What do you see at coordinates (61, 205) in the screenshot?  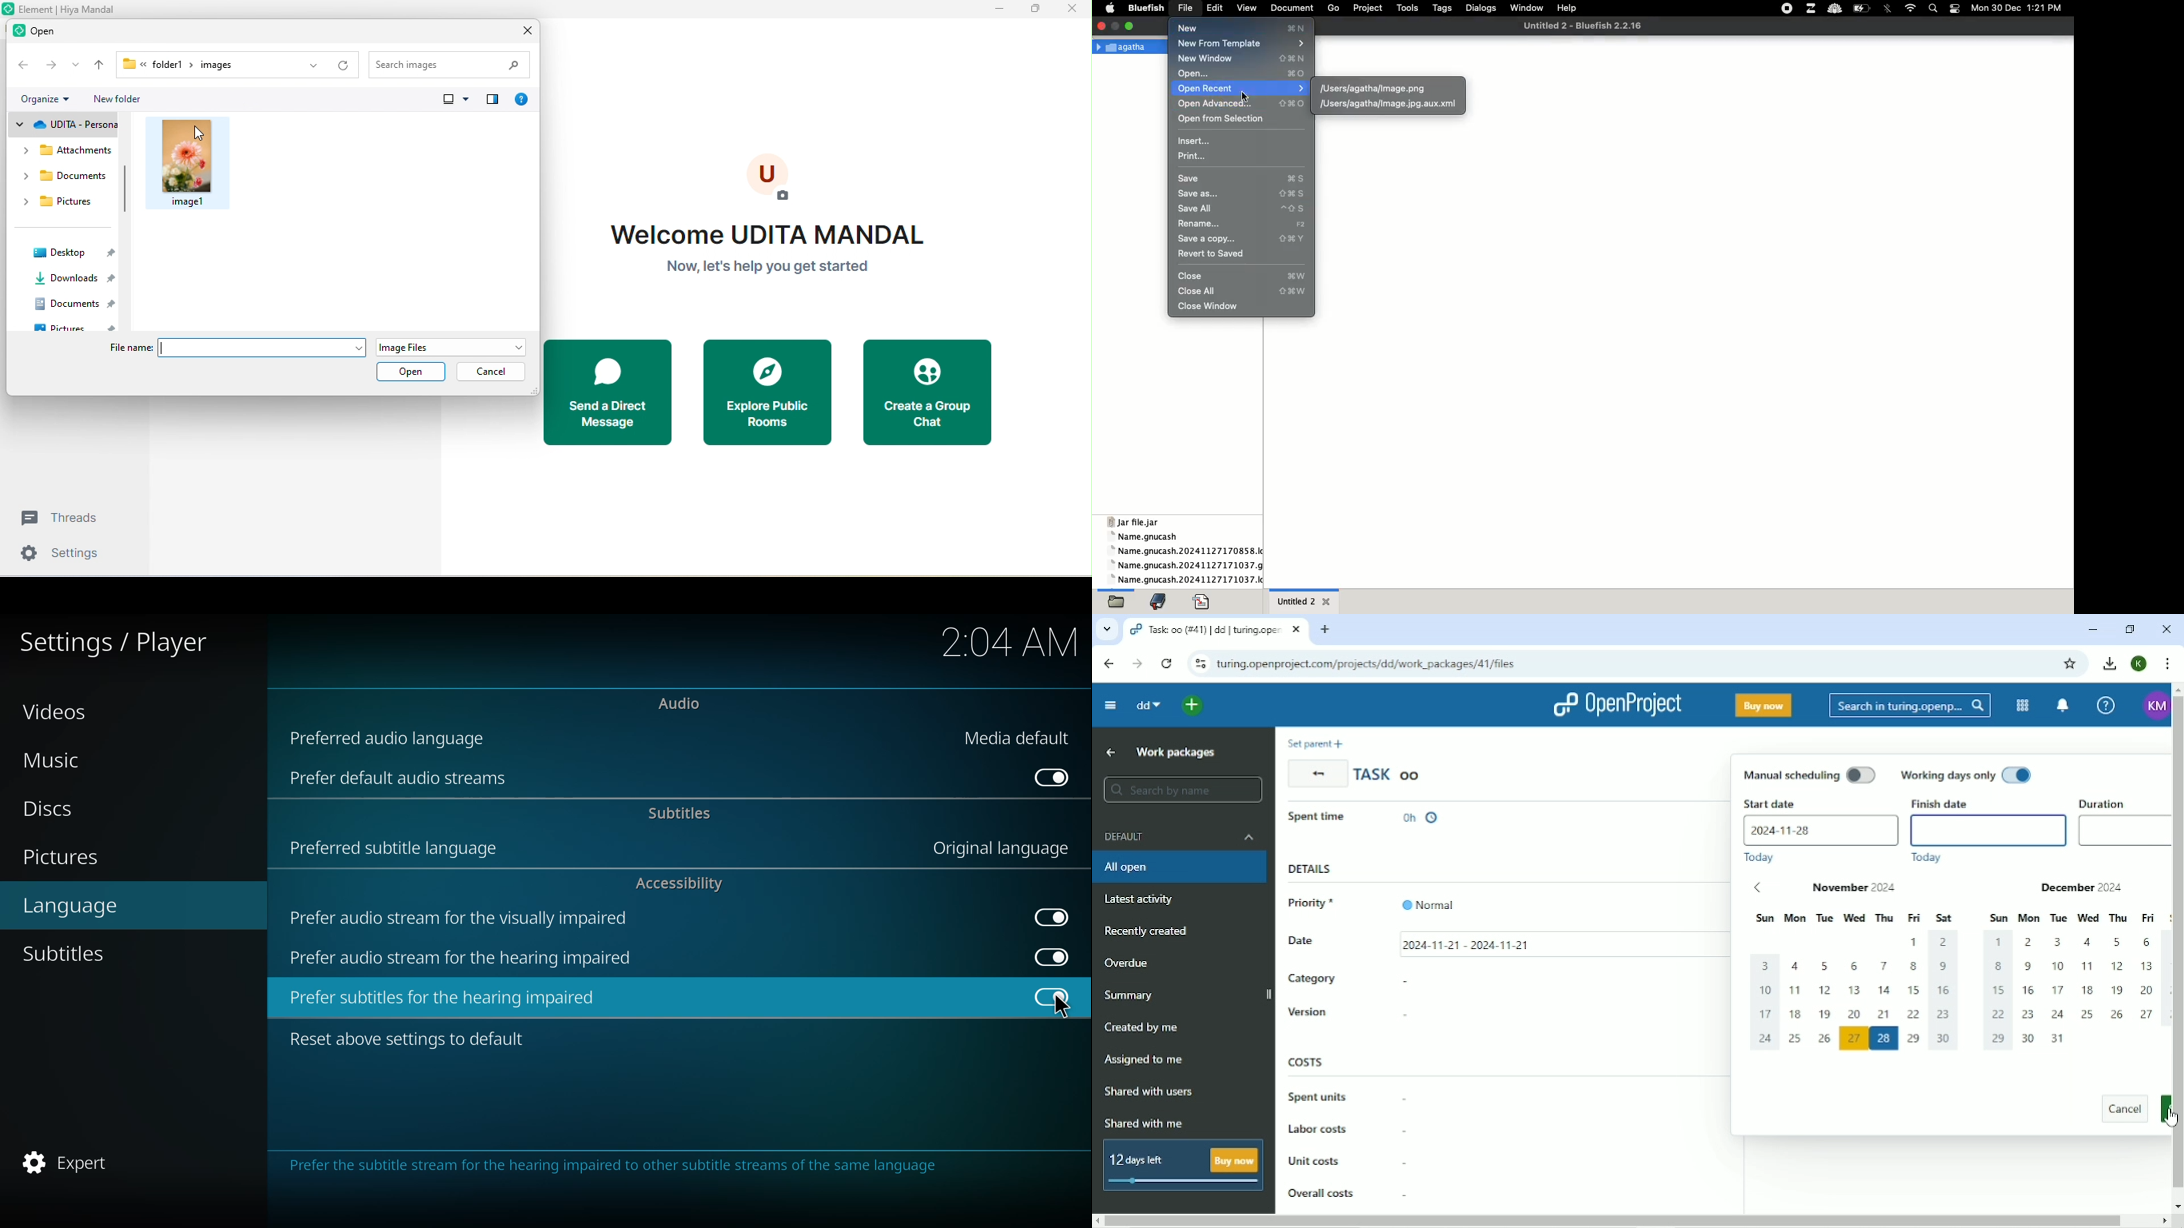 I see `pictures` at bounding box center [61, 205].